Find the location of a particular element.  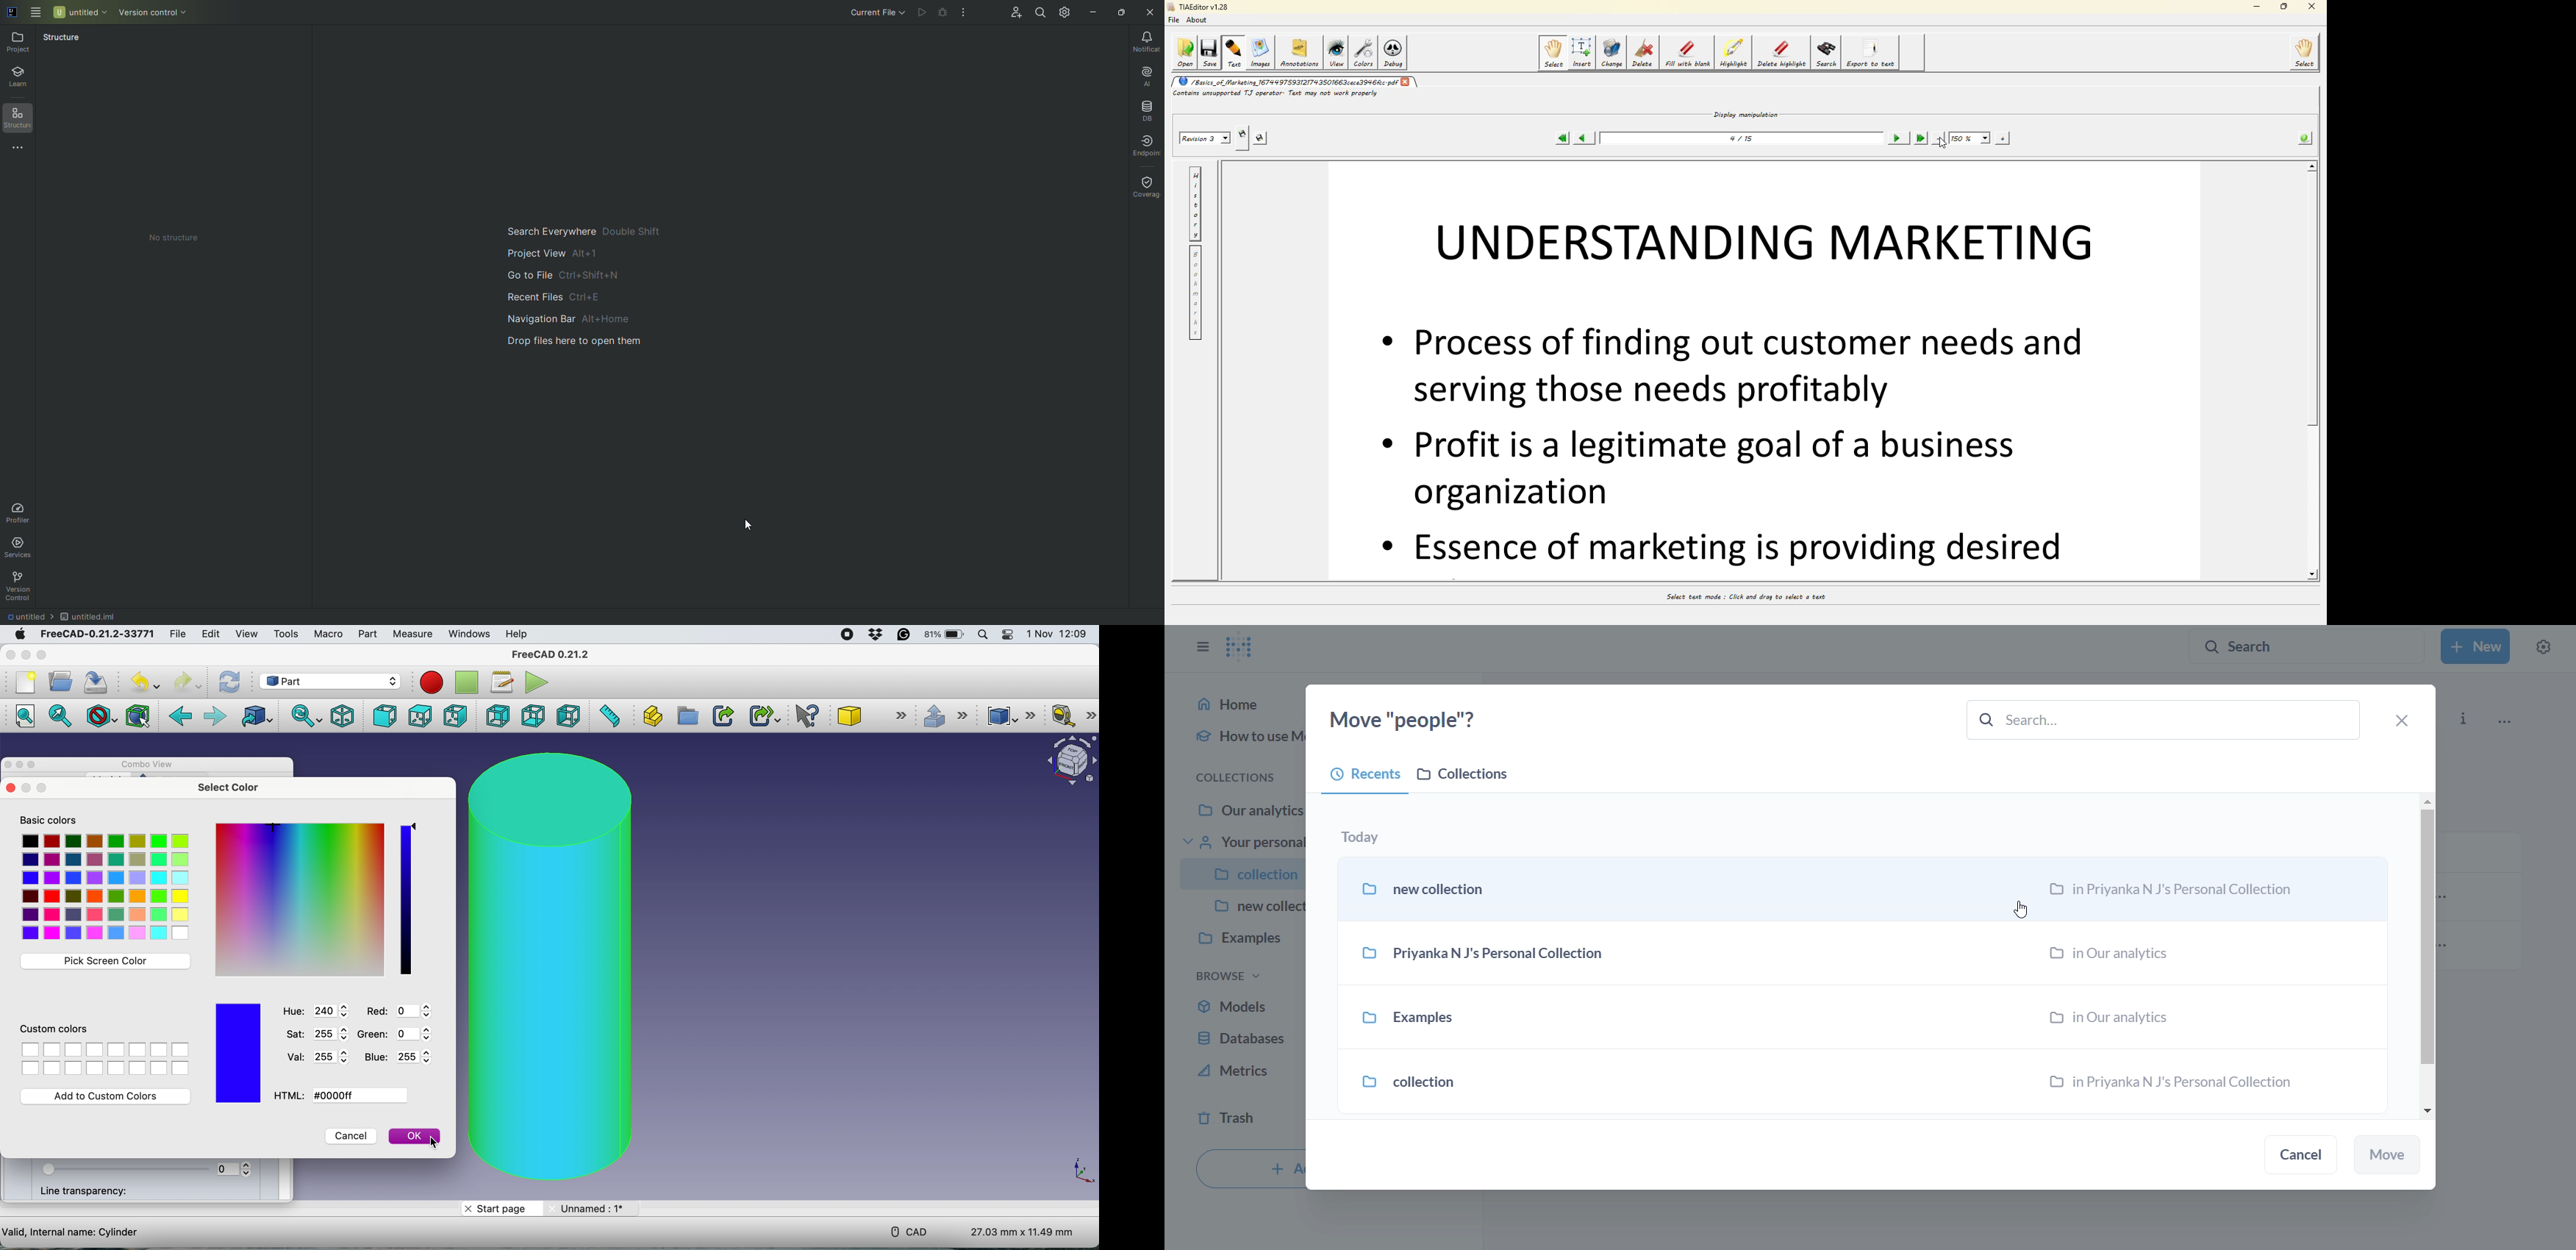

minimise is located at coordinates (20, 766).